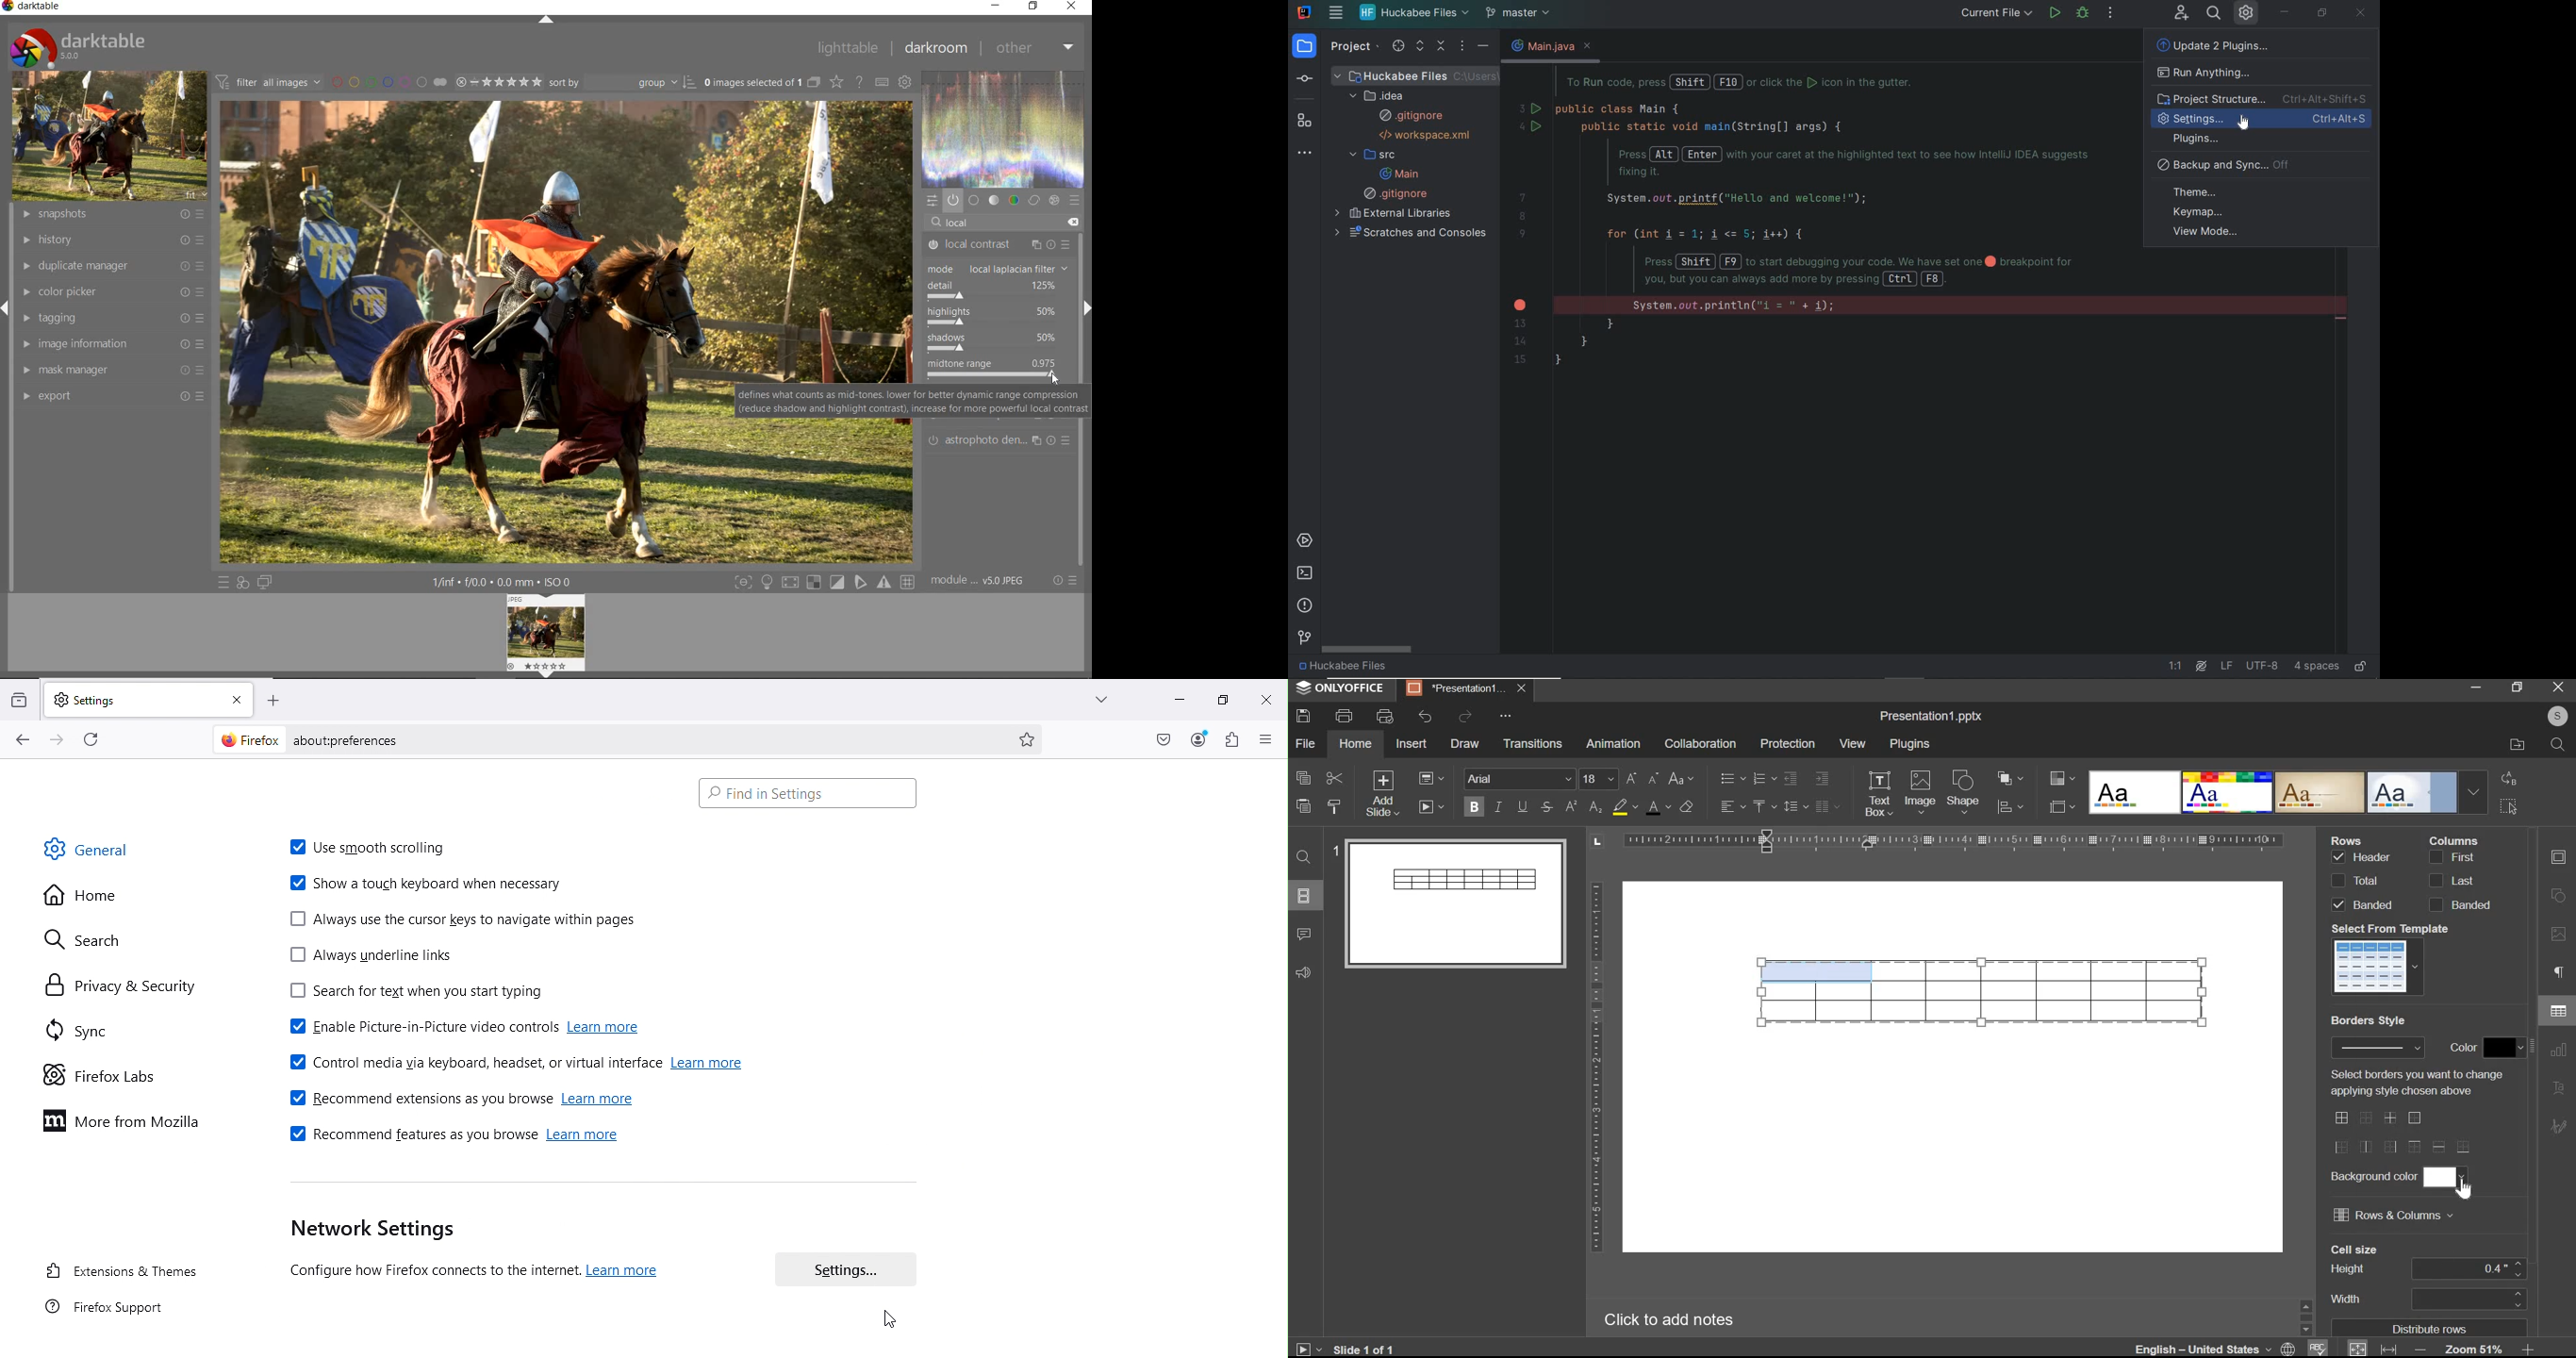 This screenshot has height=1372, width=2576. Describe the element at coordinates (110, 371) in the screenshot. I see `mask manager` at that location.